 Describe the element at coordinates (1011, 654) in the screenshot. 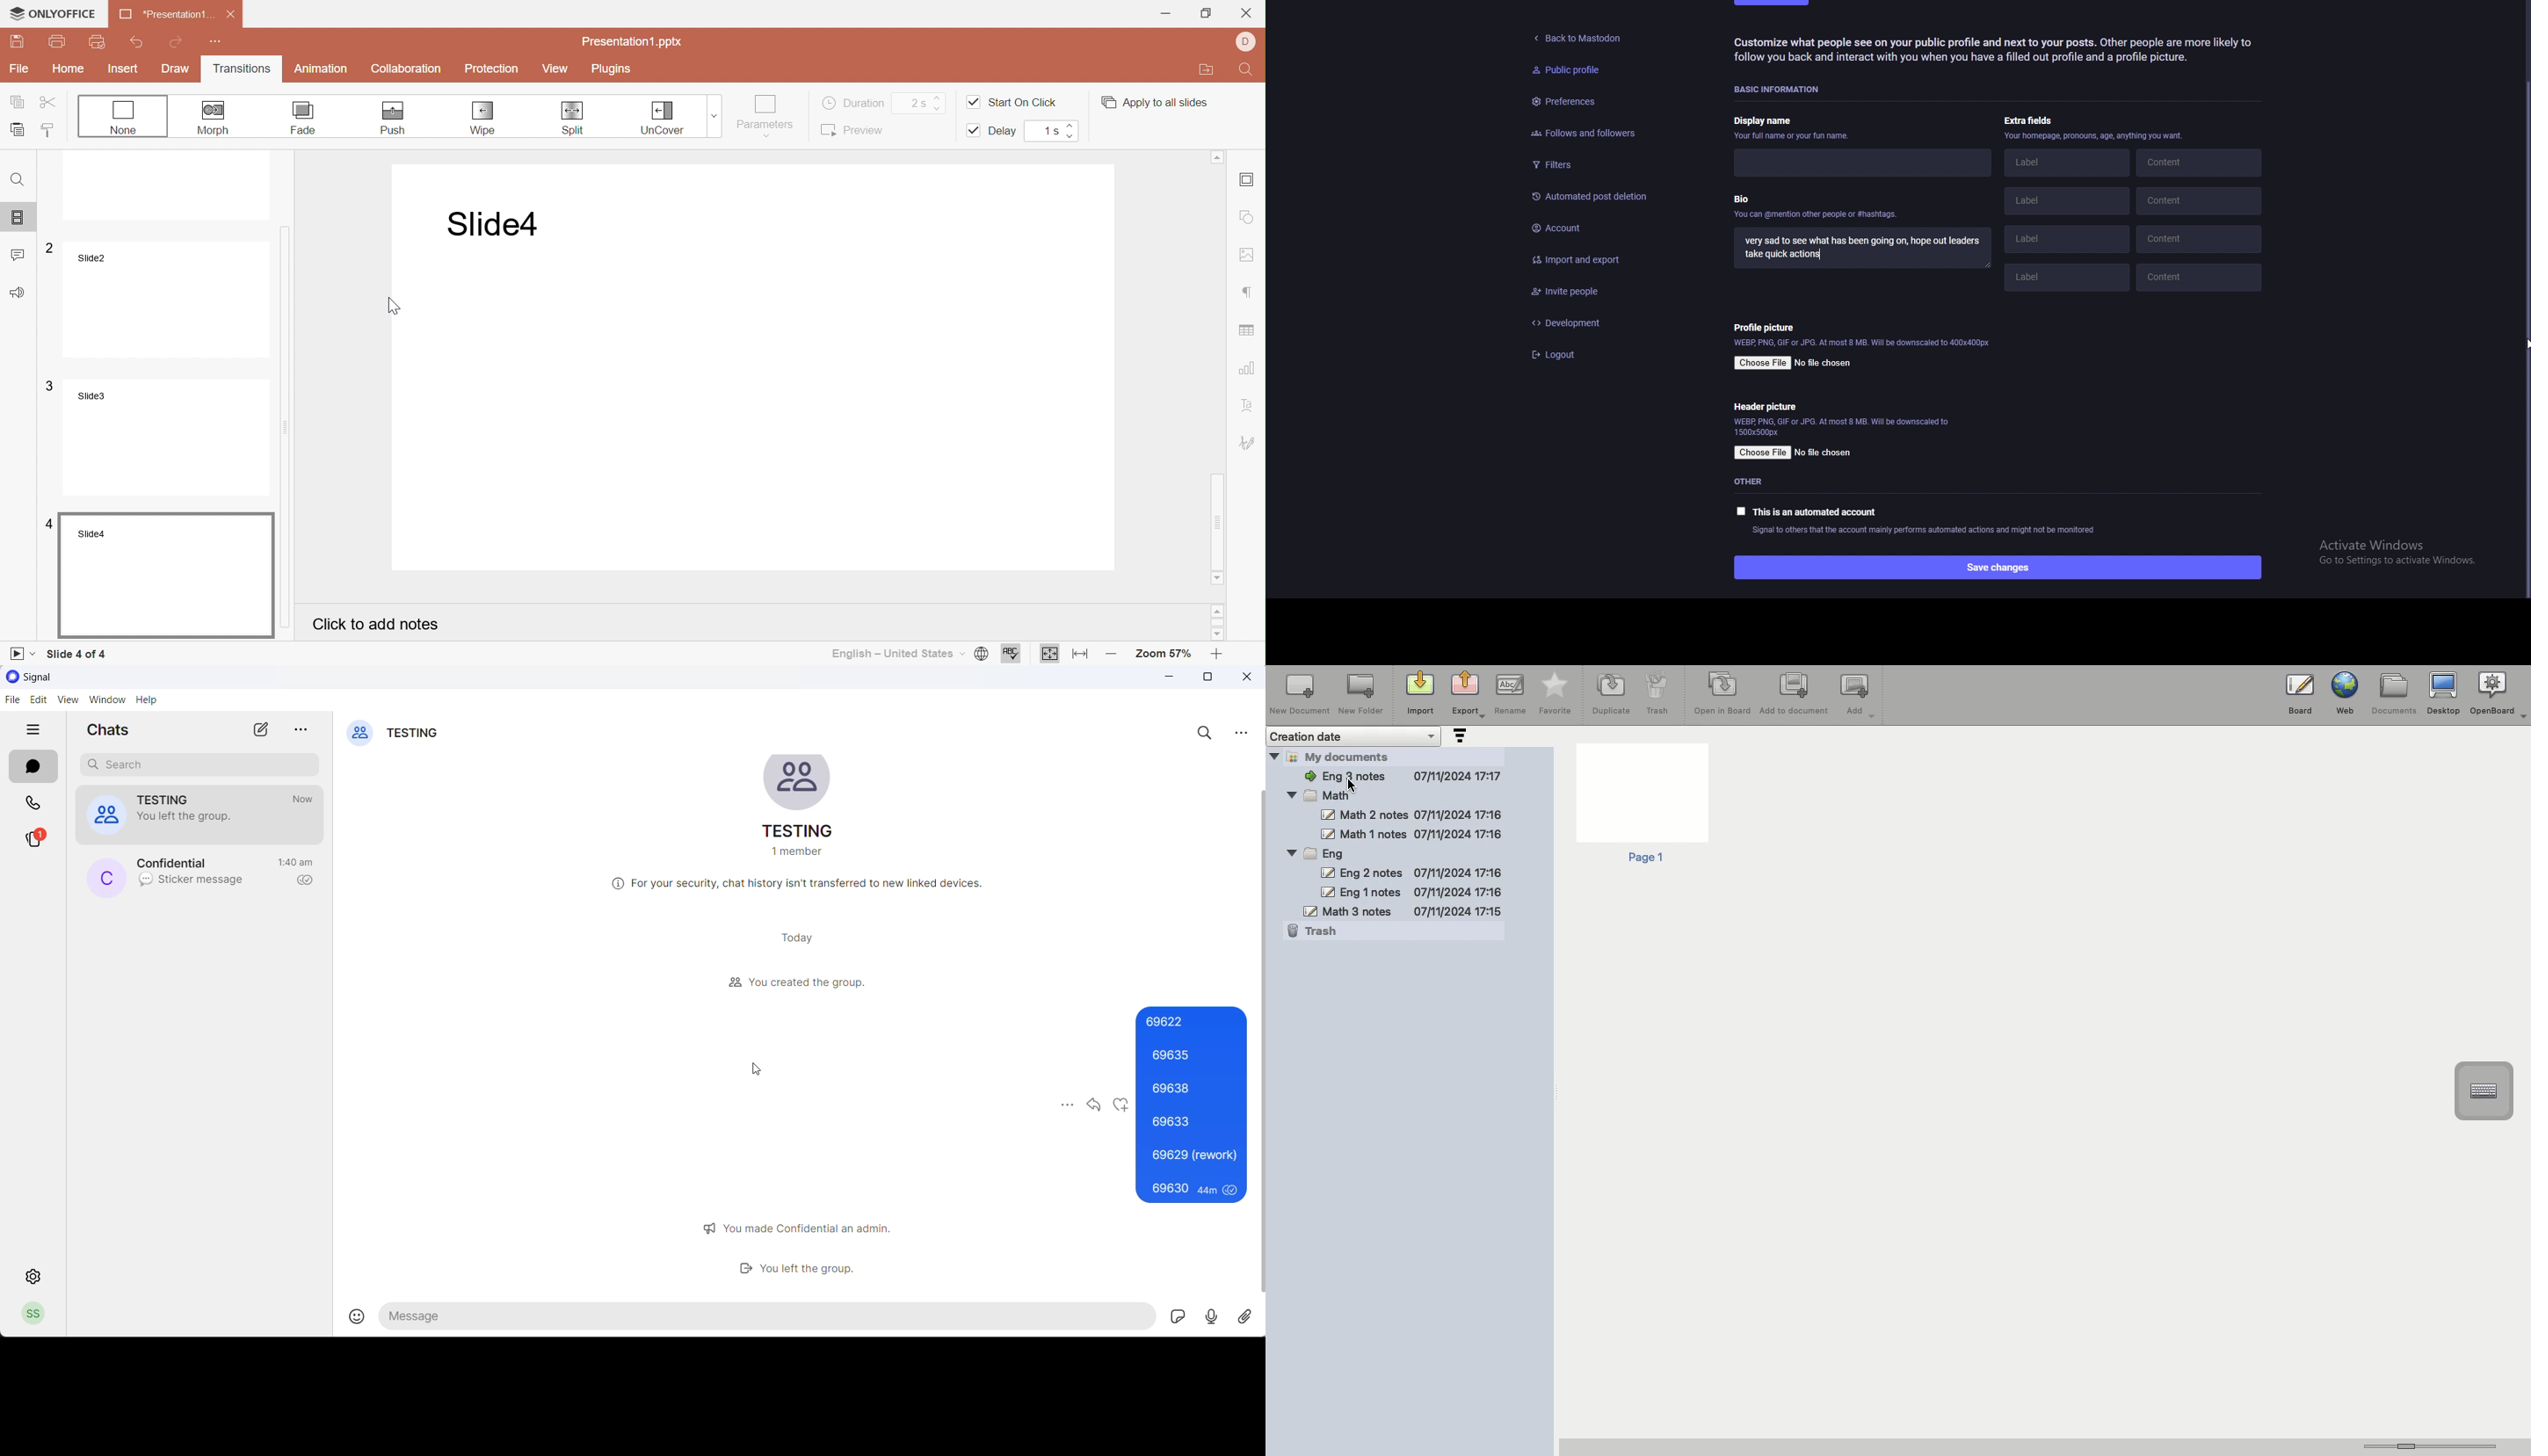

I see `Spell checking` at that location.